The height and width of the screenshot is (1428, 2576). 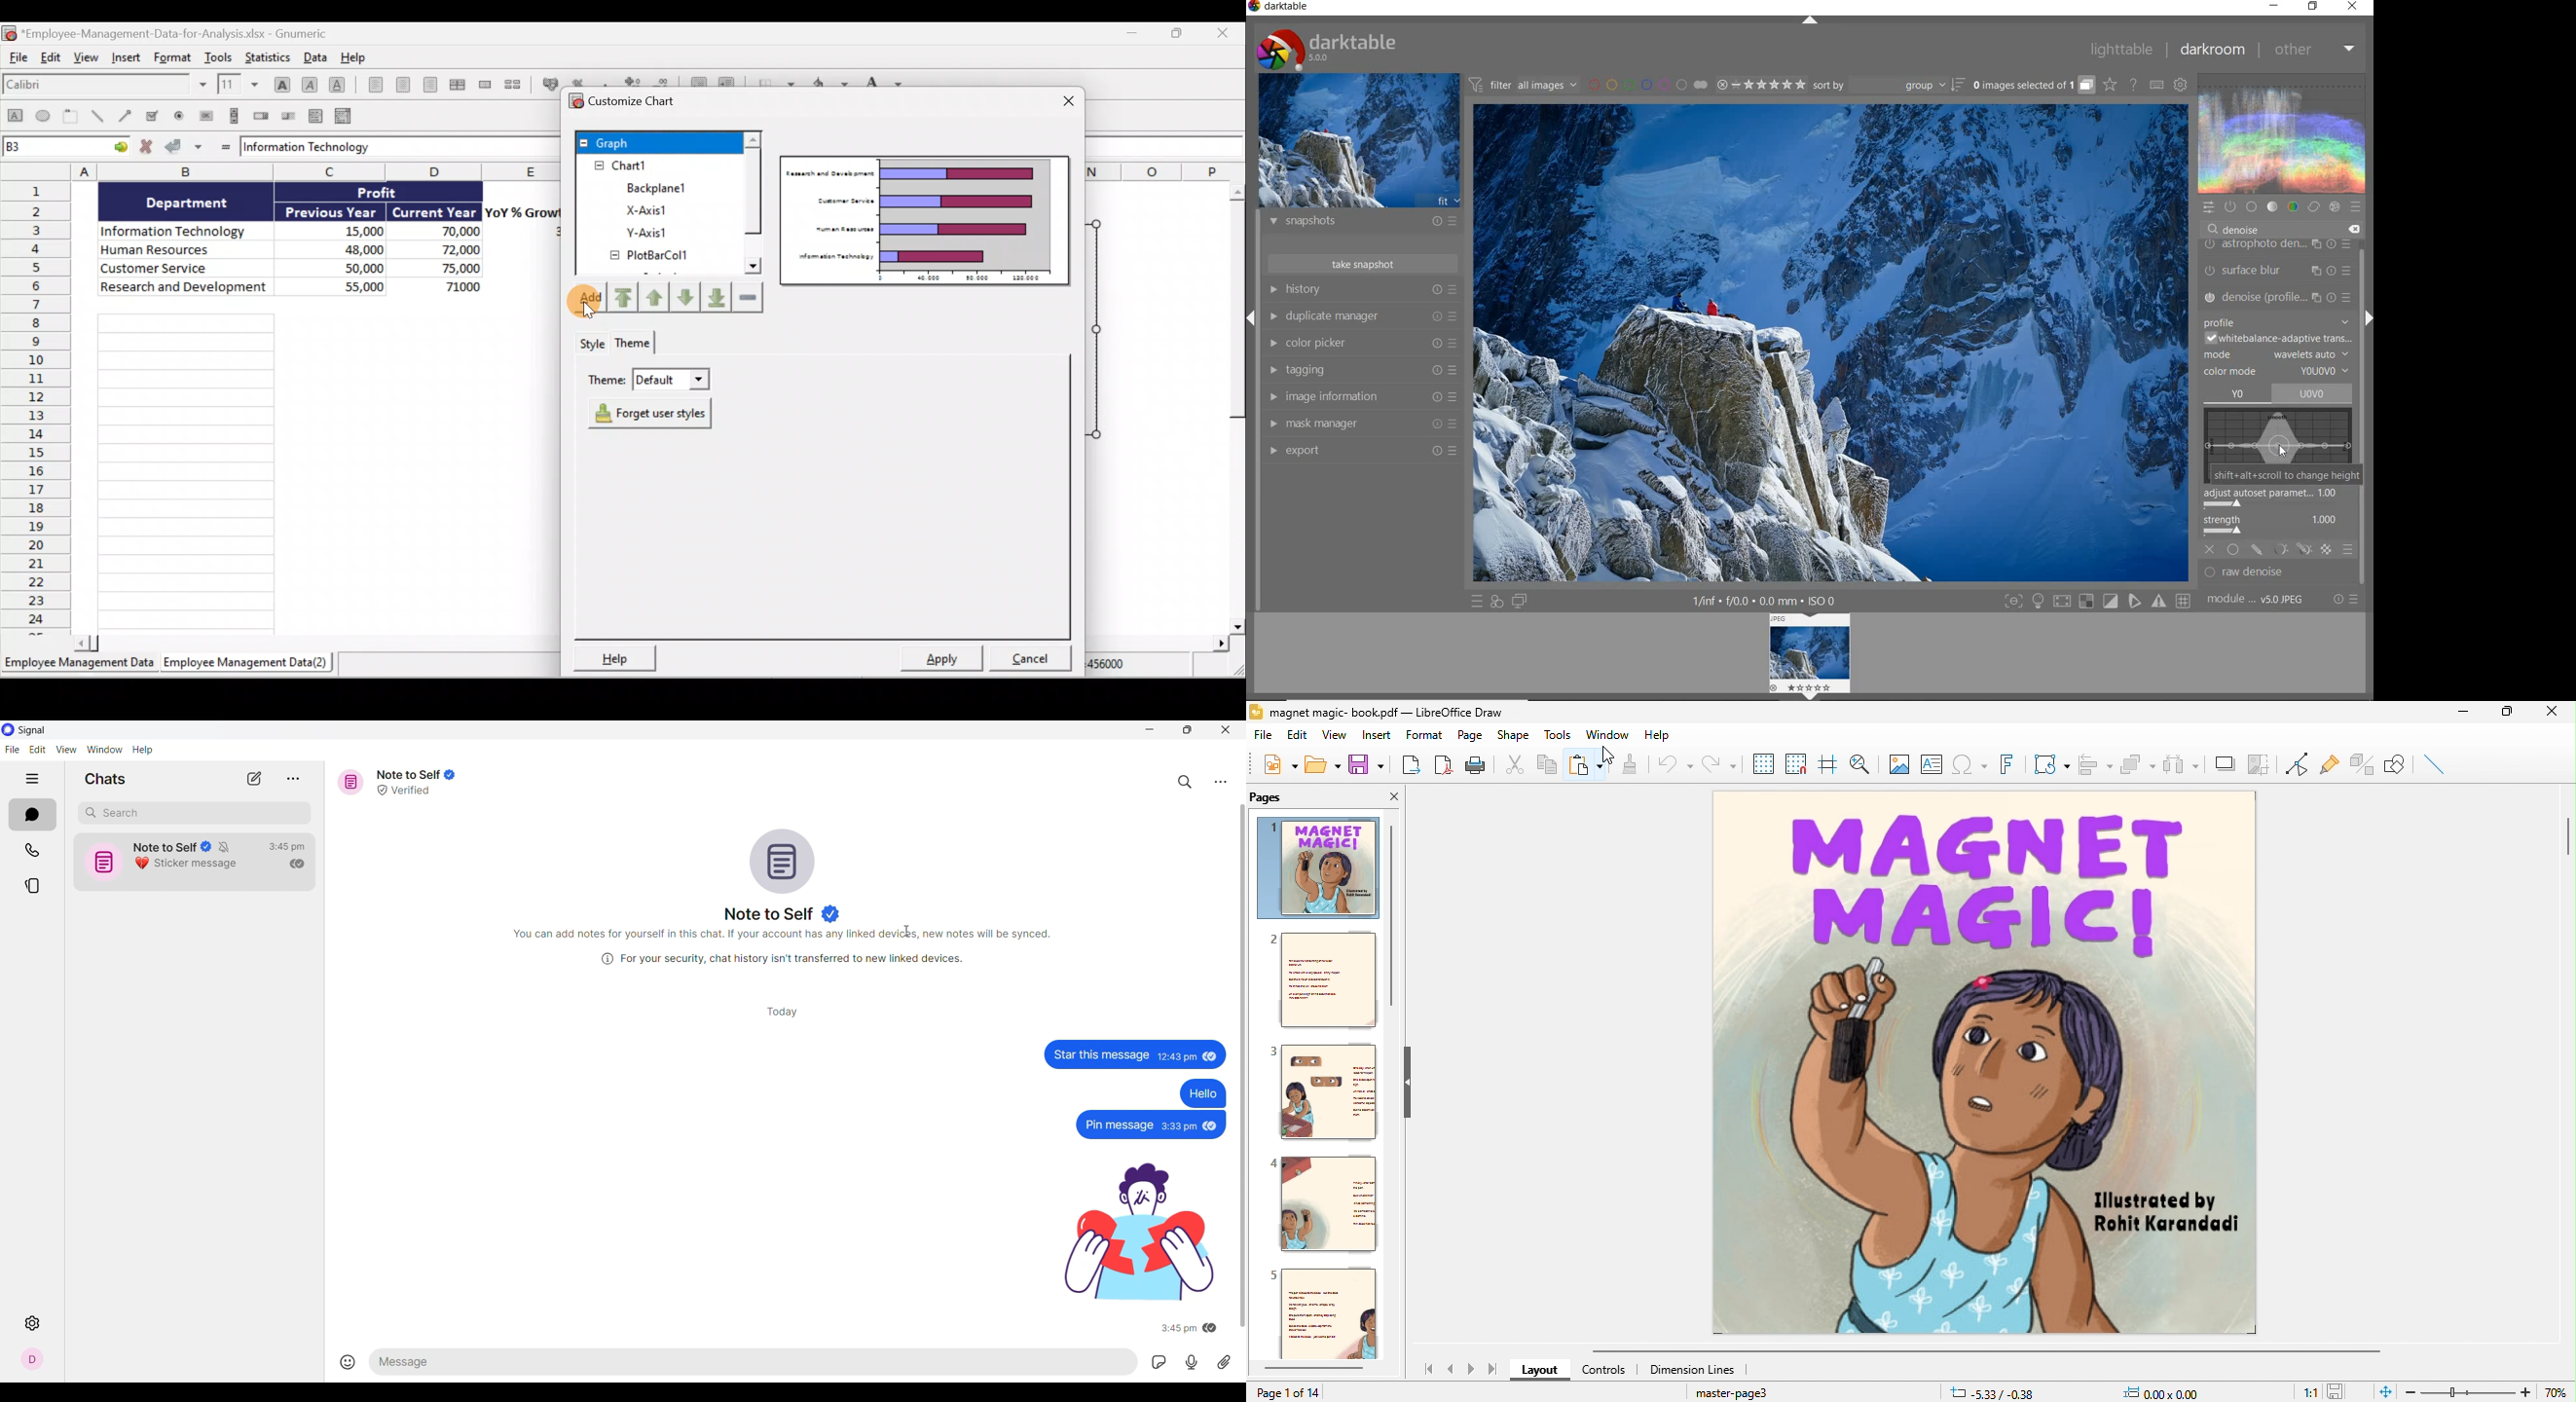 What do you see at coordinates (32, 1323) in the screenshot?
I see `Settings` at bounding box center [32, 1323].